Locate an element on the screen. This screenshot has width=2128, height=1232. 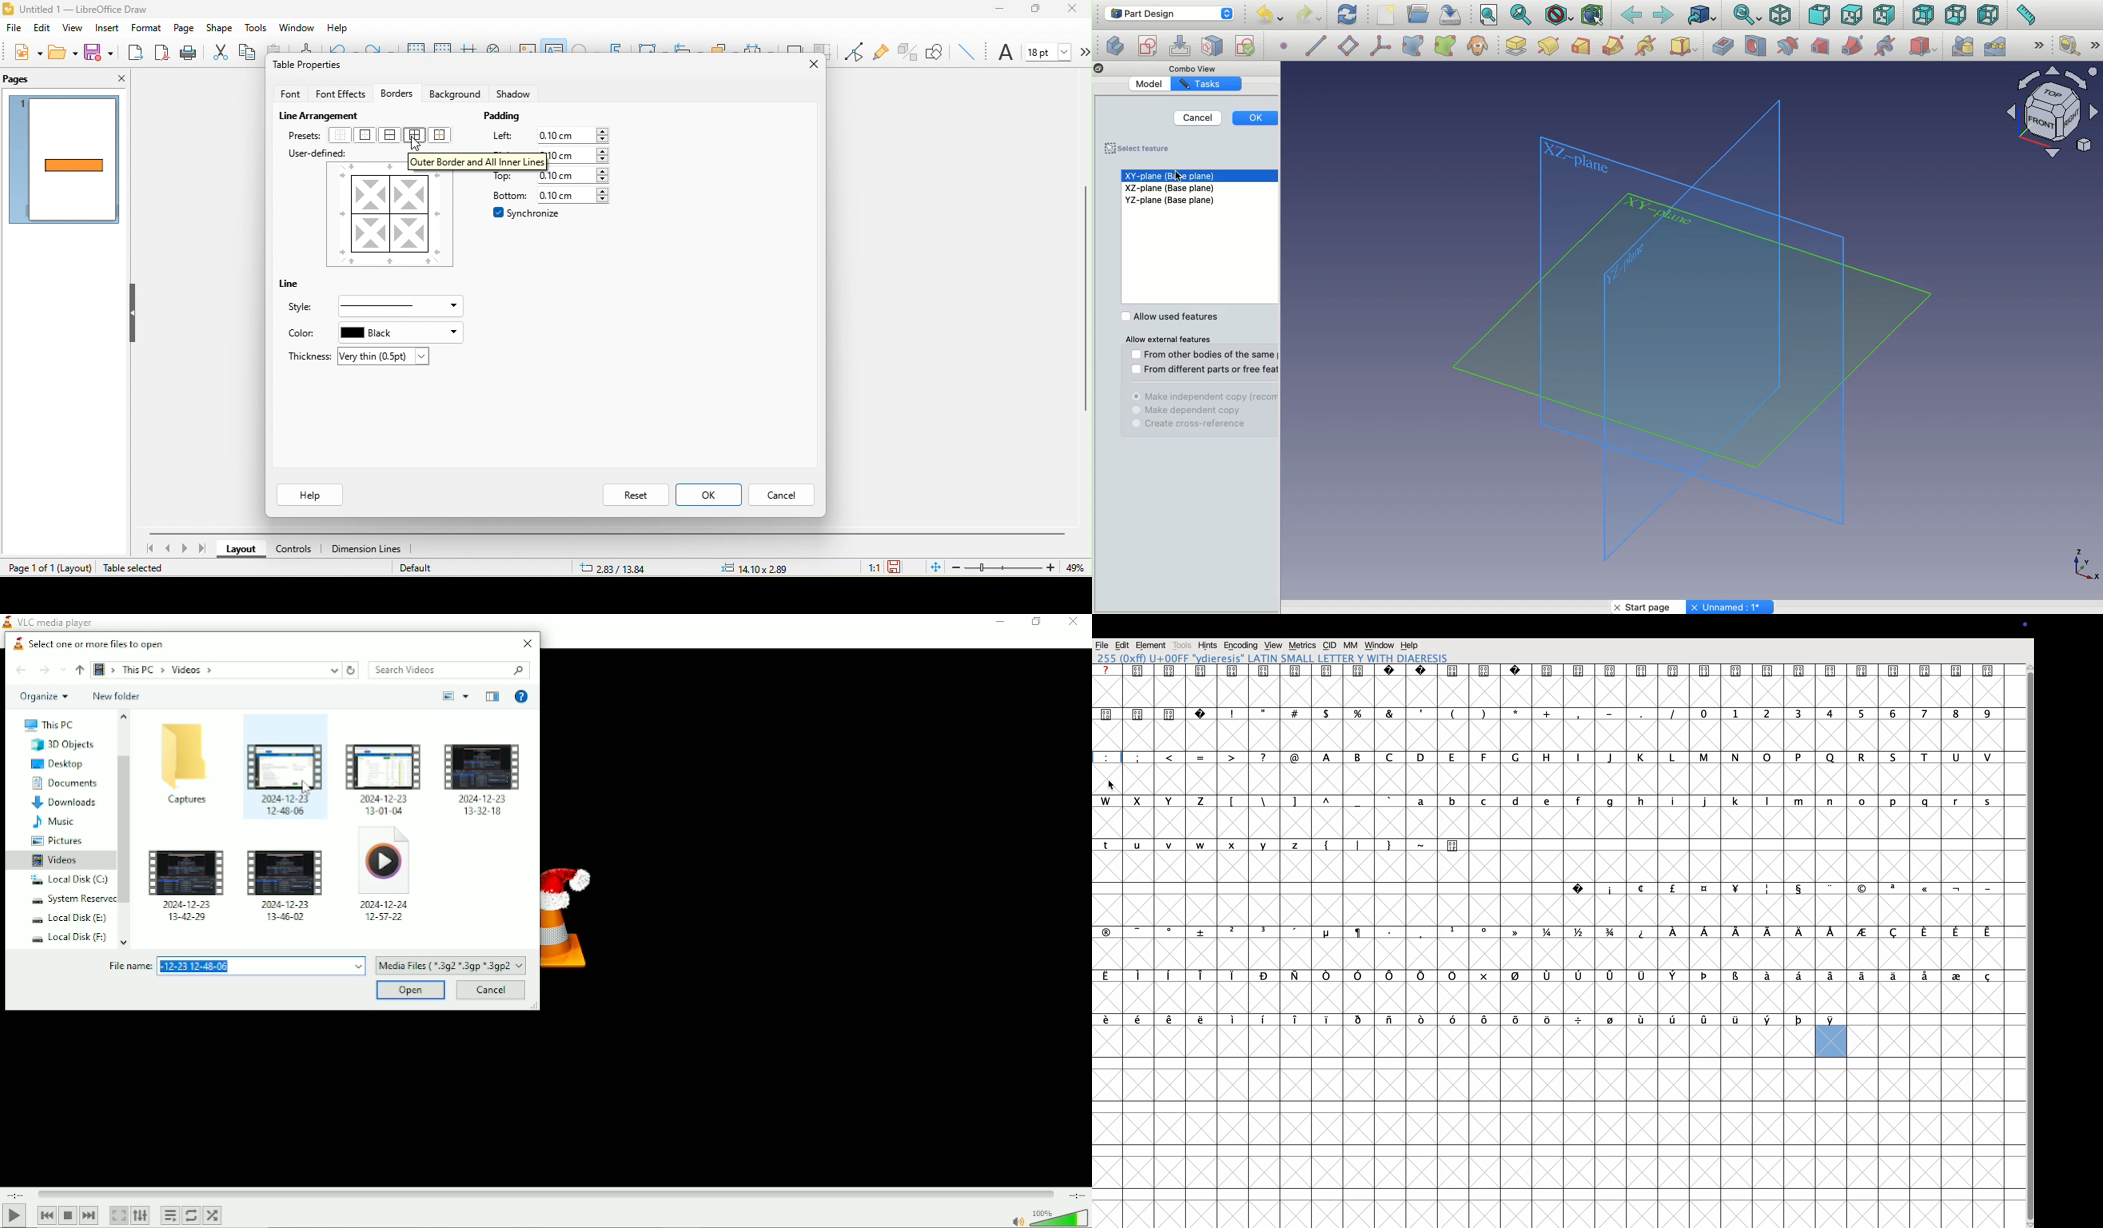
This PC is located at coordinates (48, 725).